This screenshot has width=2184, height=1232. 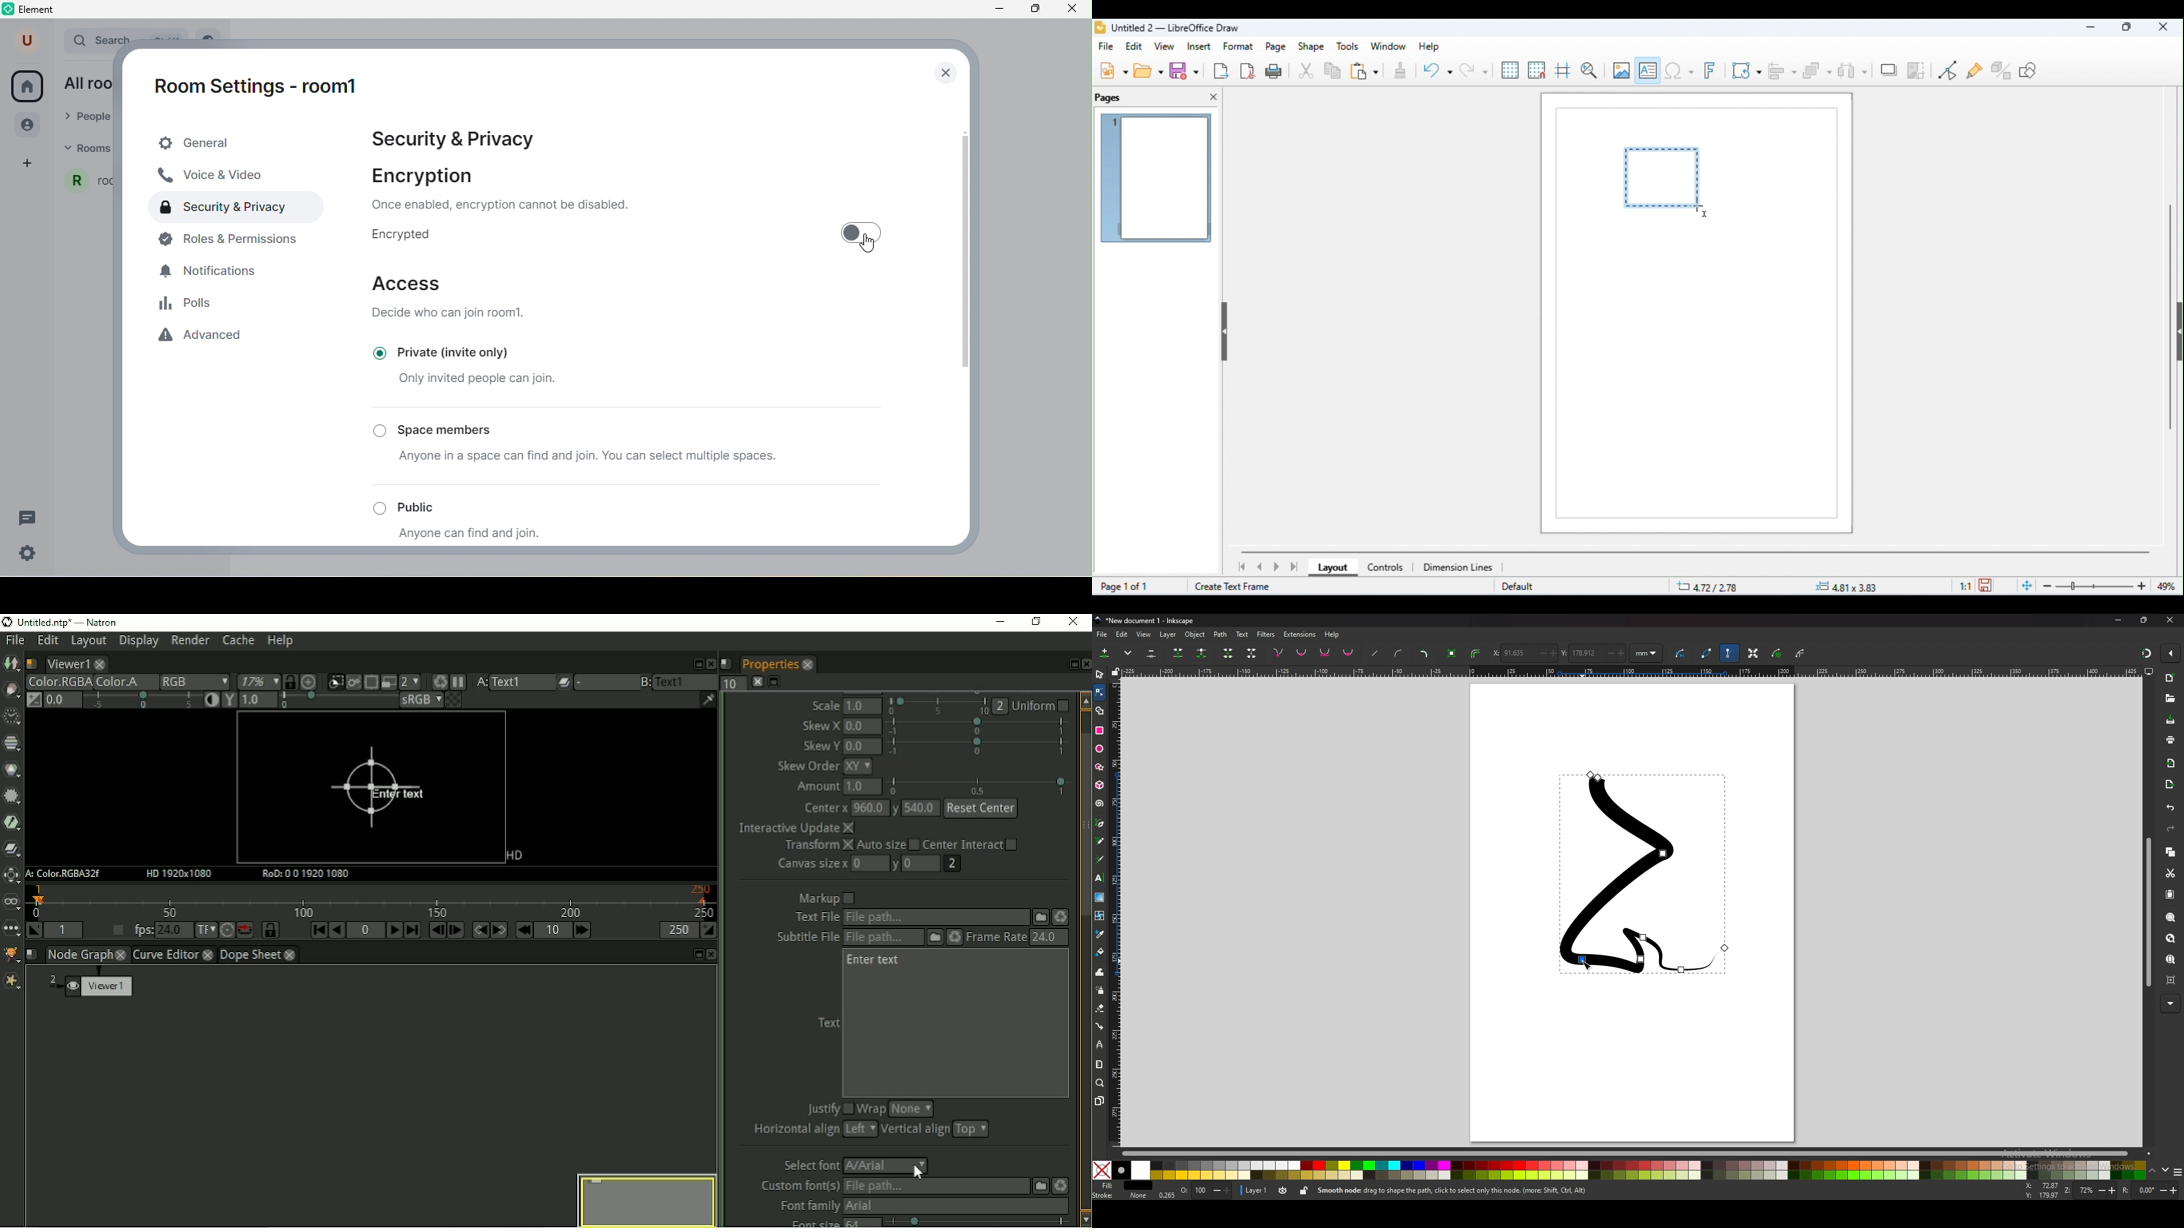 What do you see at coordinates (1779, 587) in the screenshot?
I see `position and size` at bounding box center [1779, 587].